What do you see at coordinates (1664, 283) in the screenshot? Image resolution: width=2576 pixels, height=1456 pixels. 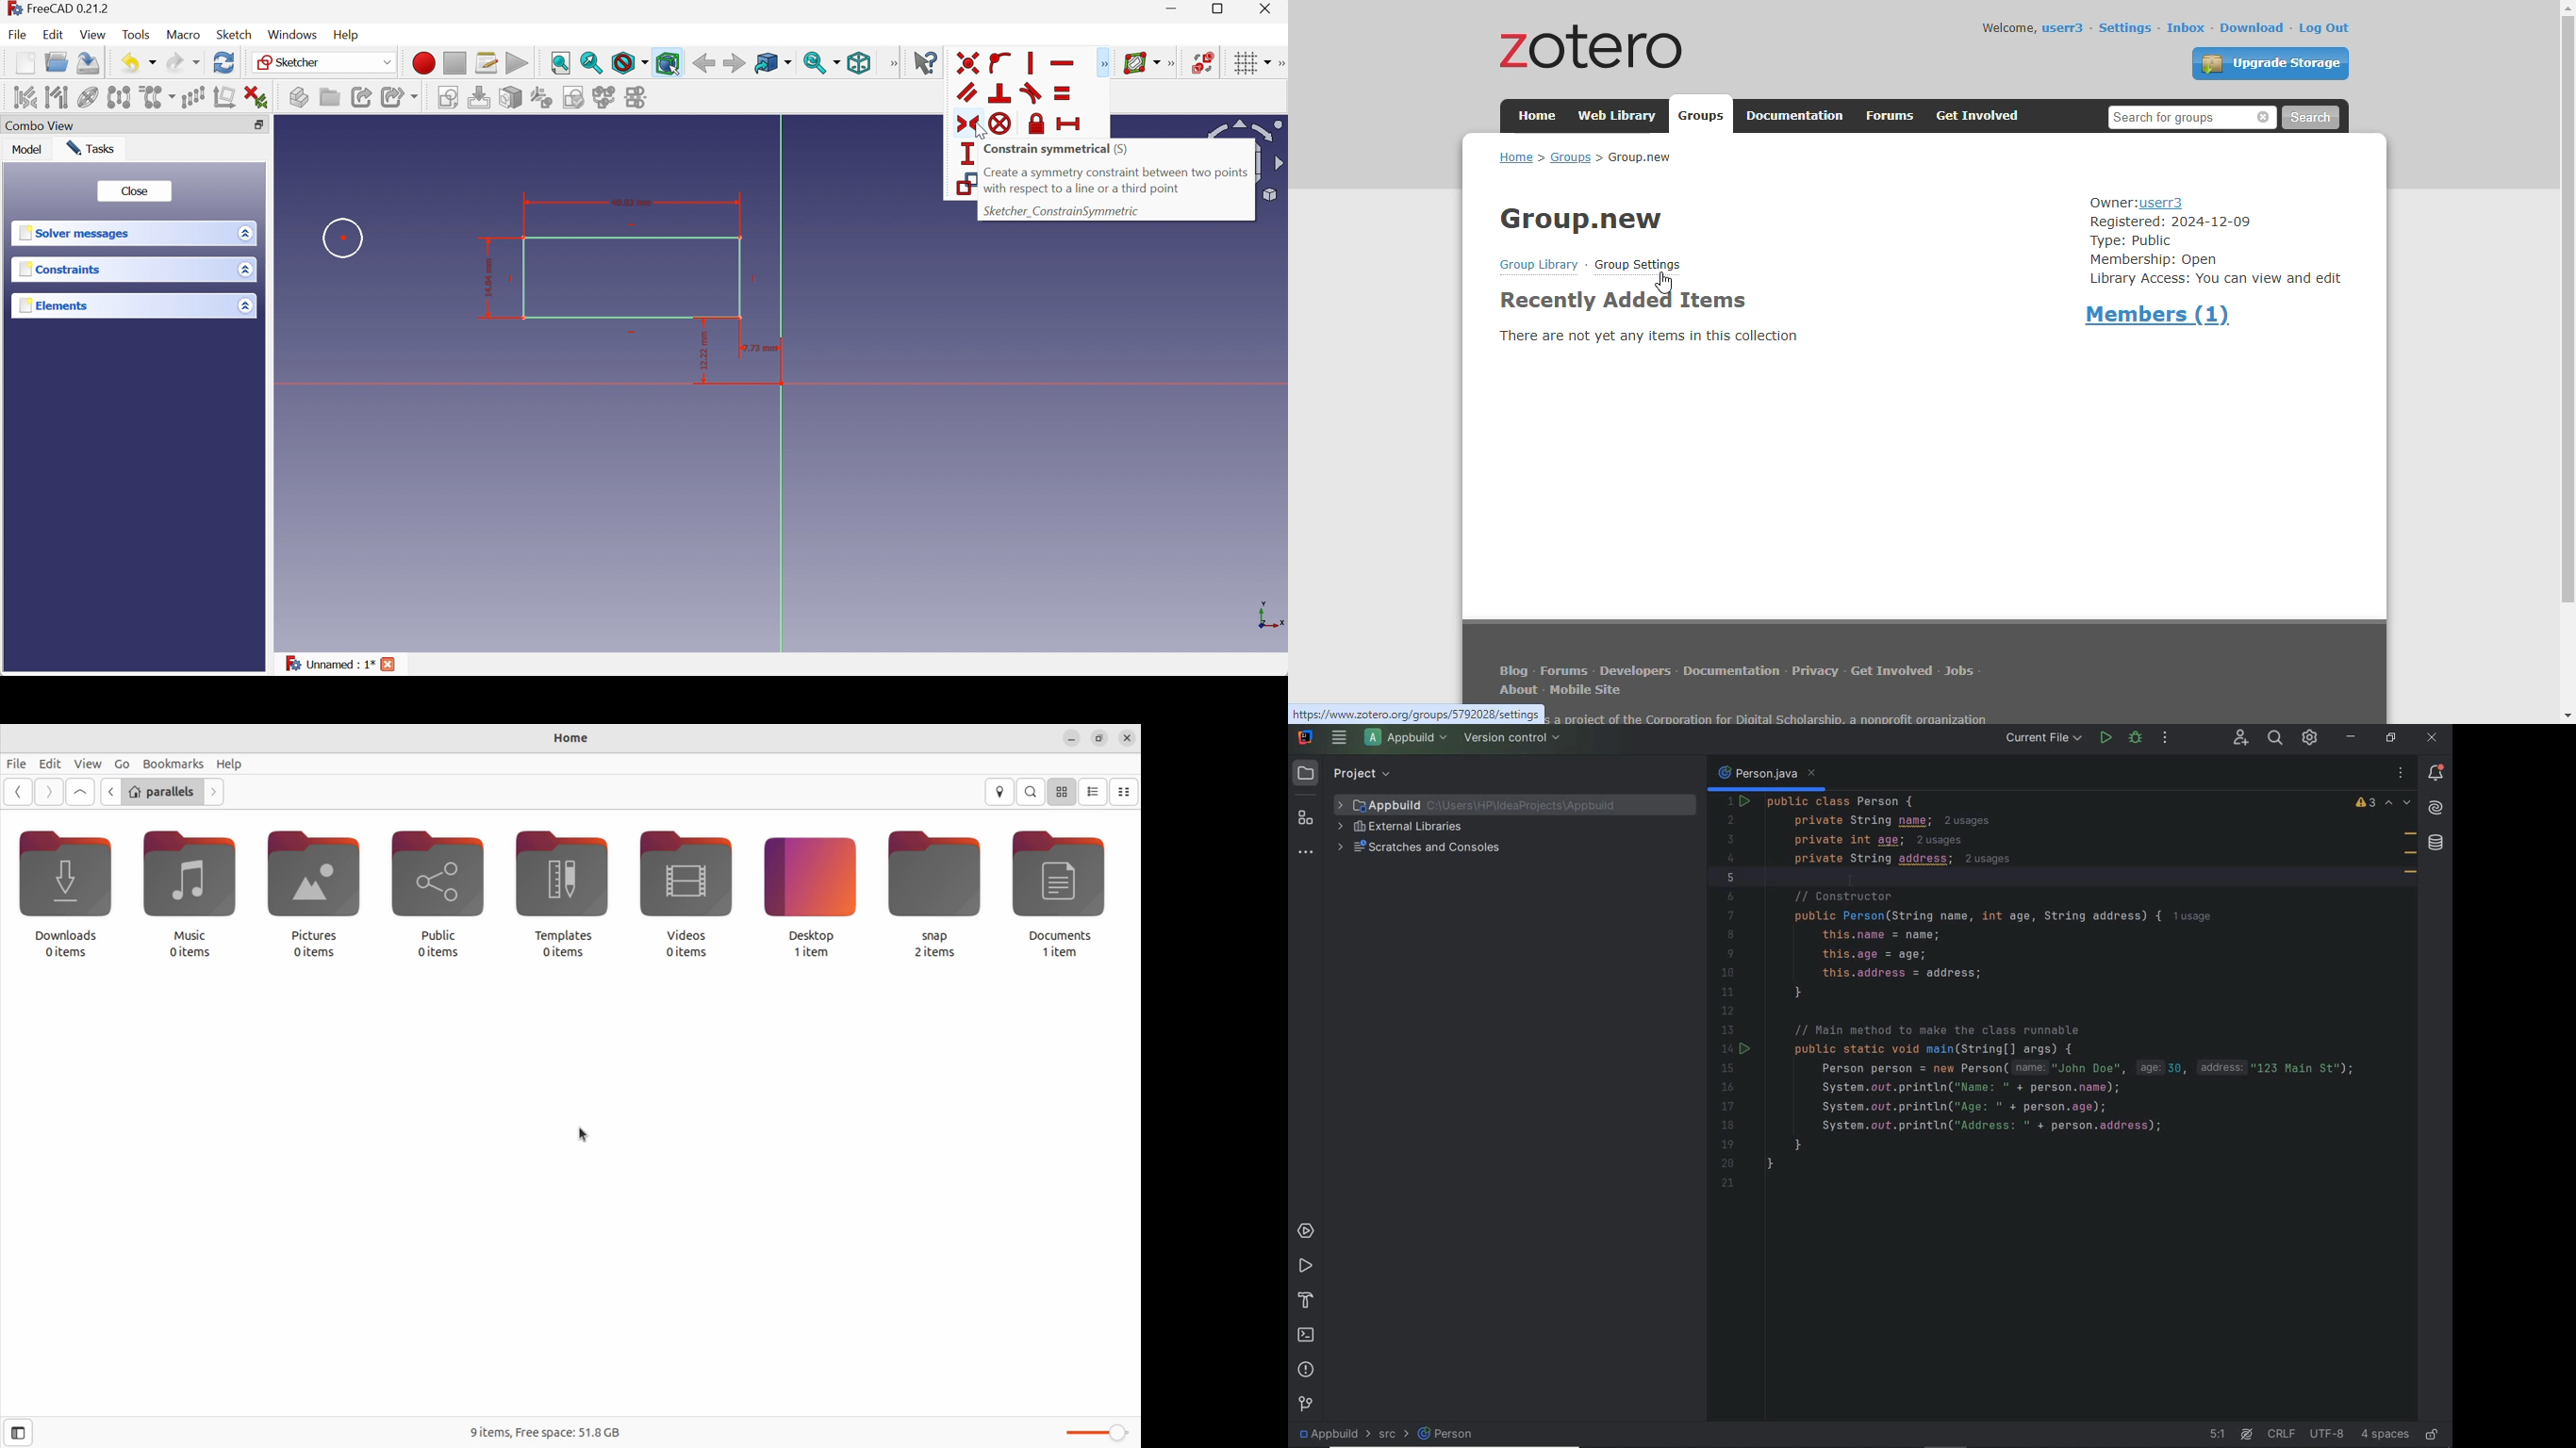 I see `cursor` at bounding box center [1664, 283].